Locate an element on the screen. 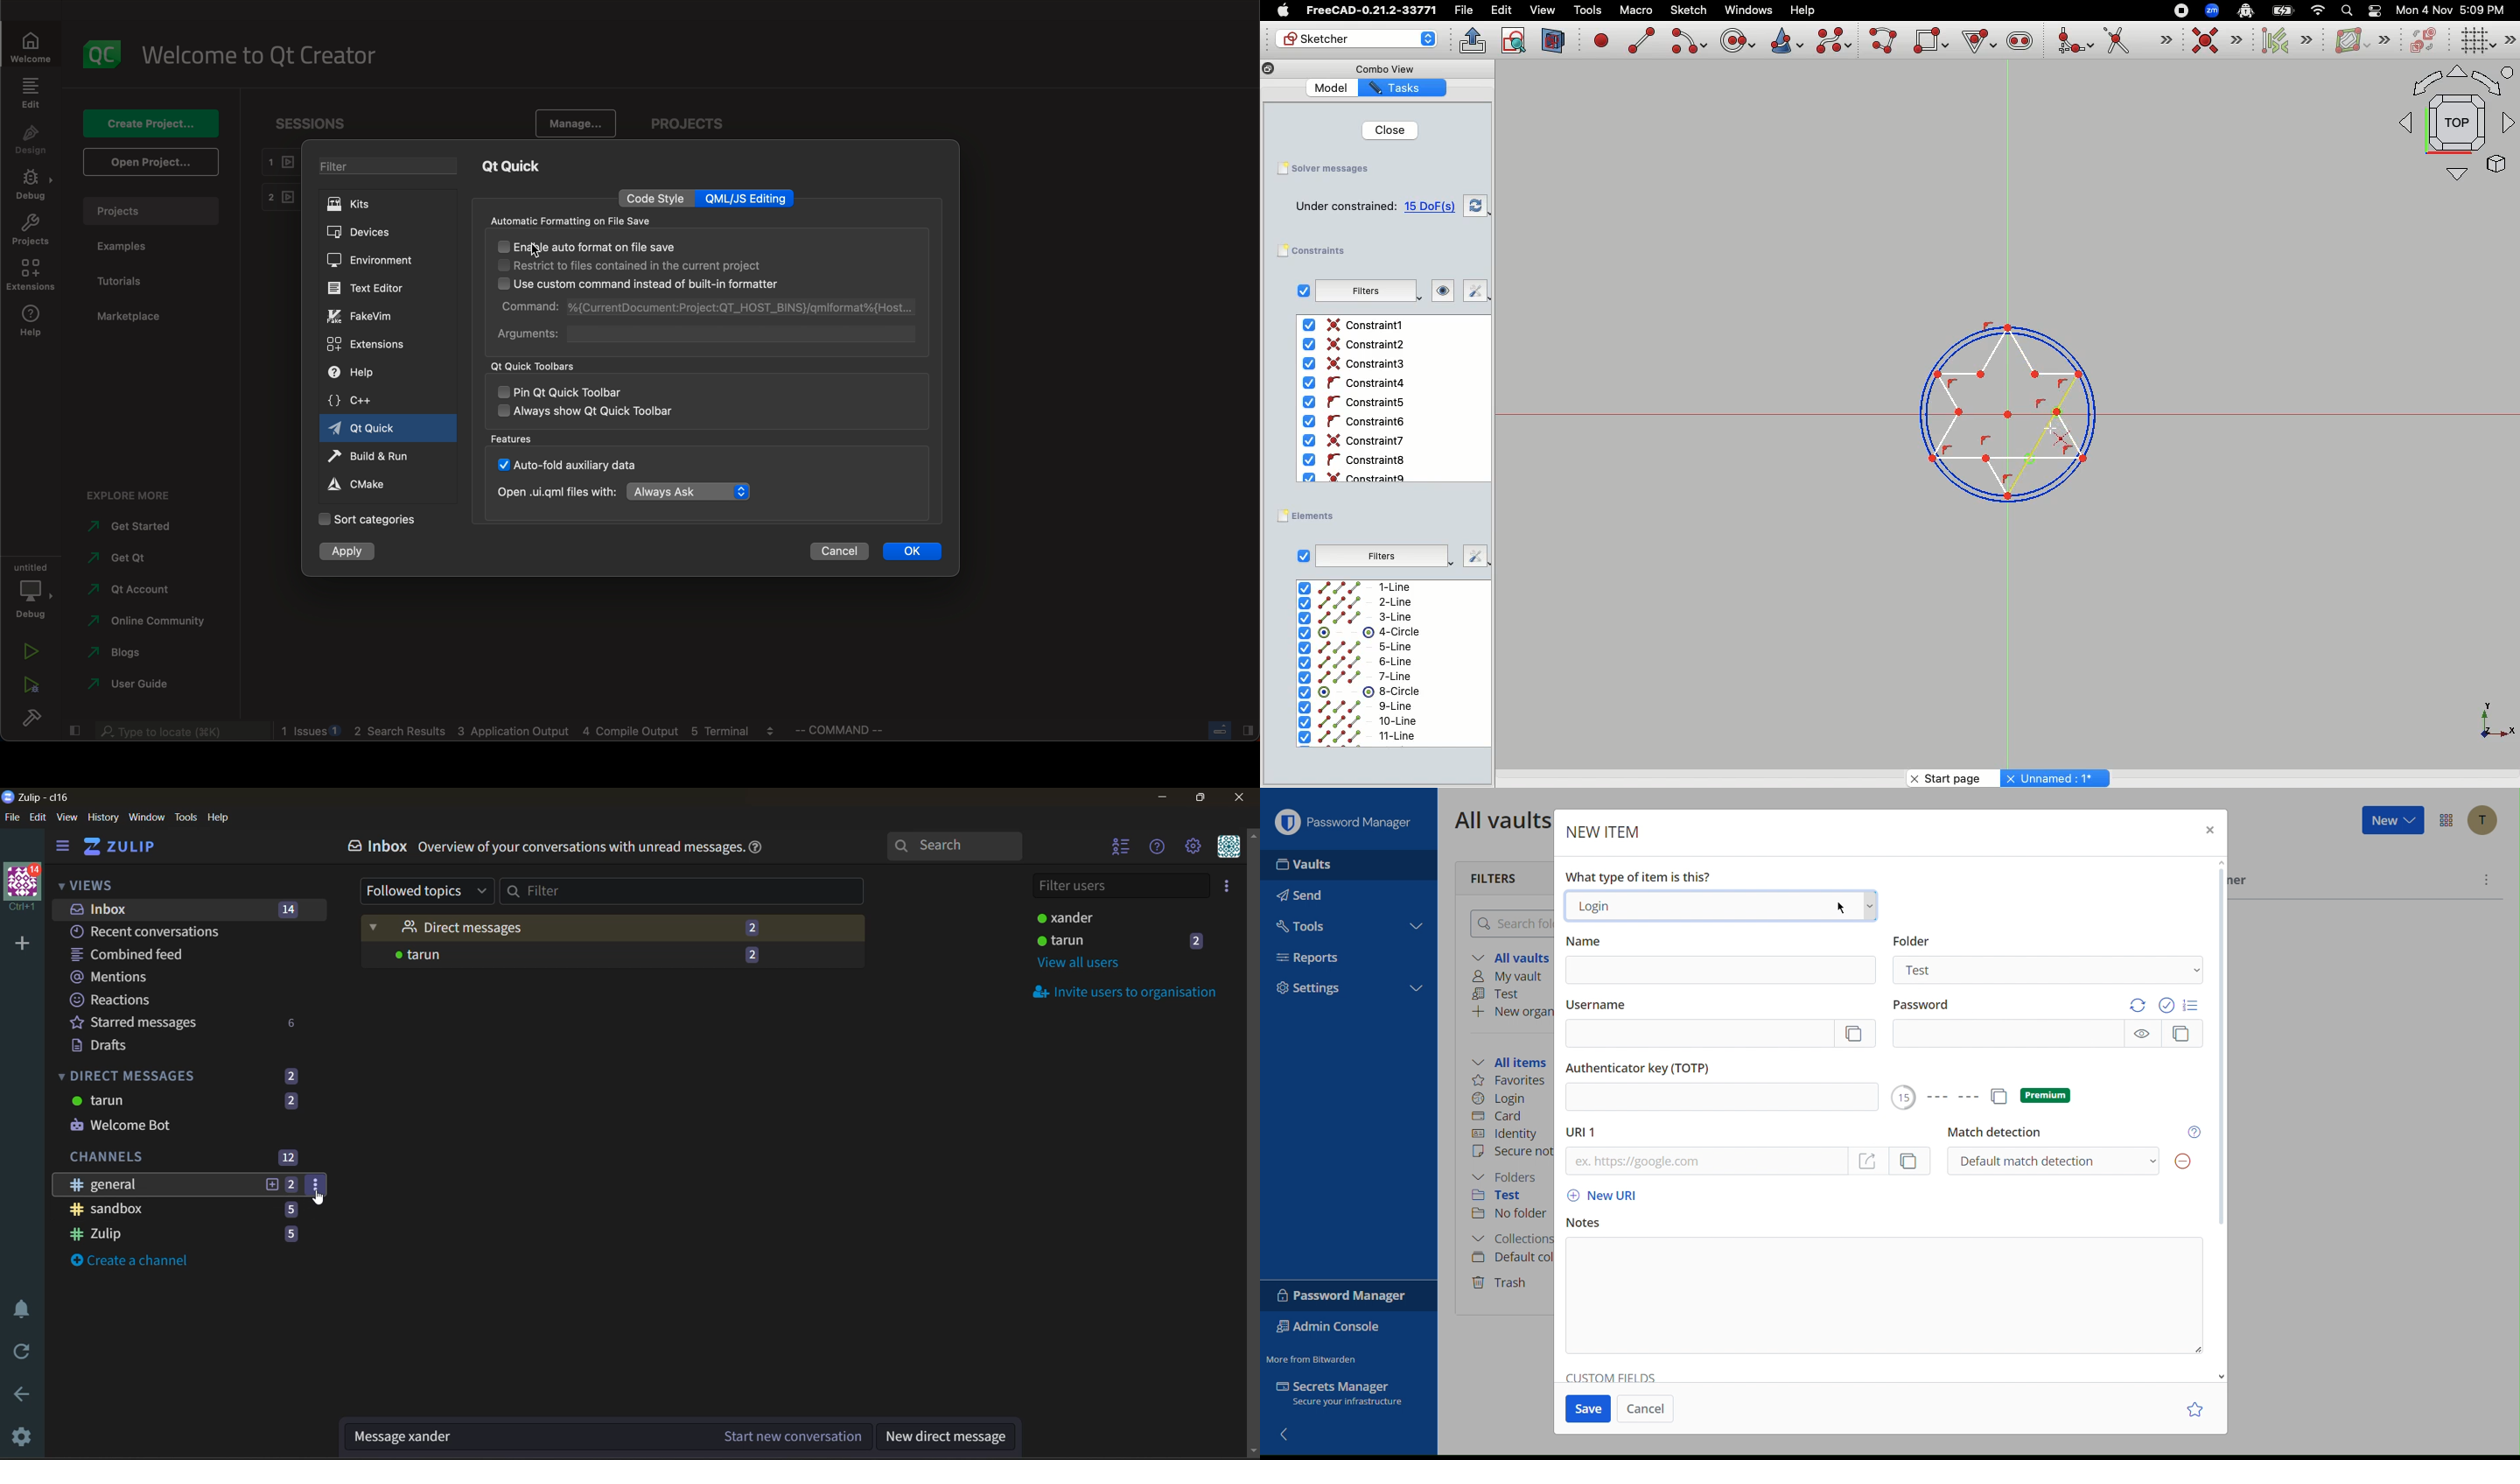 Image resolution: width=2520 pixels, height=1484 pixels. Start page is located at coordinates (1950, 776).